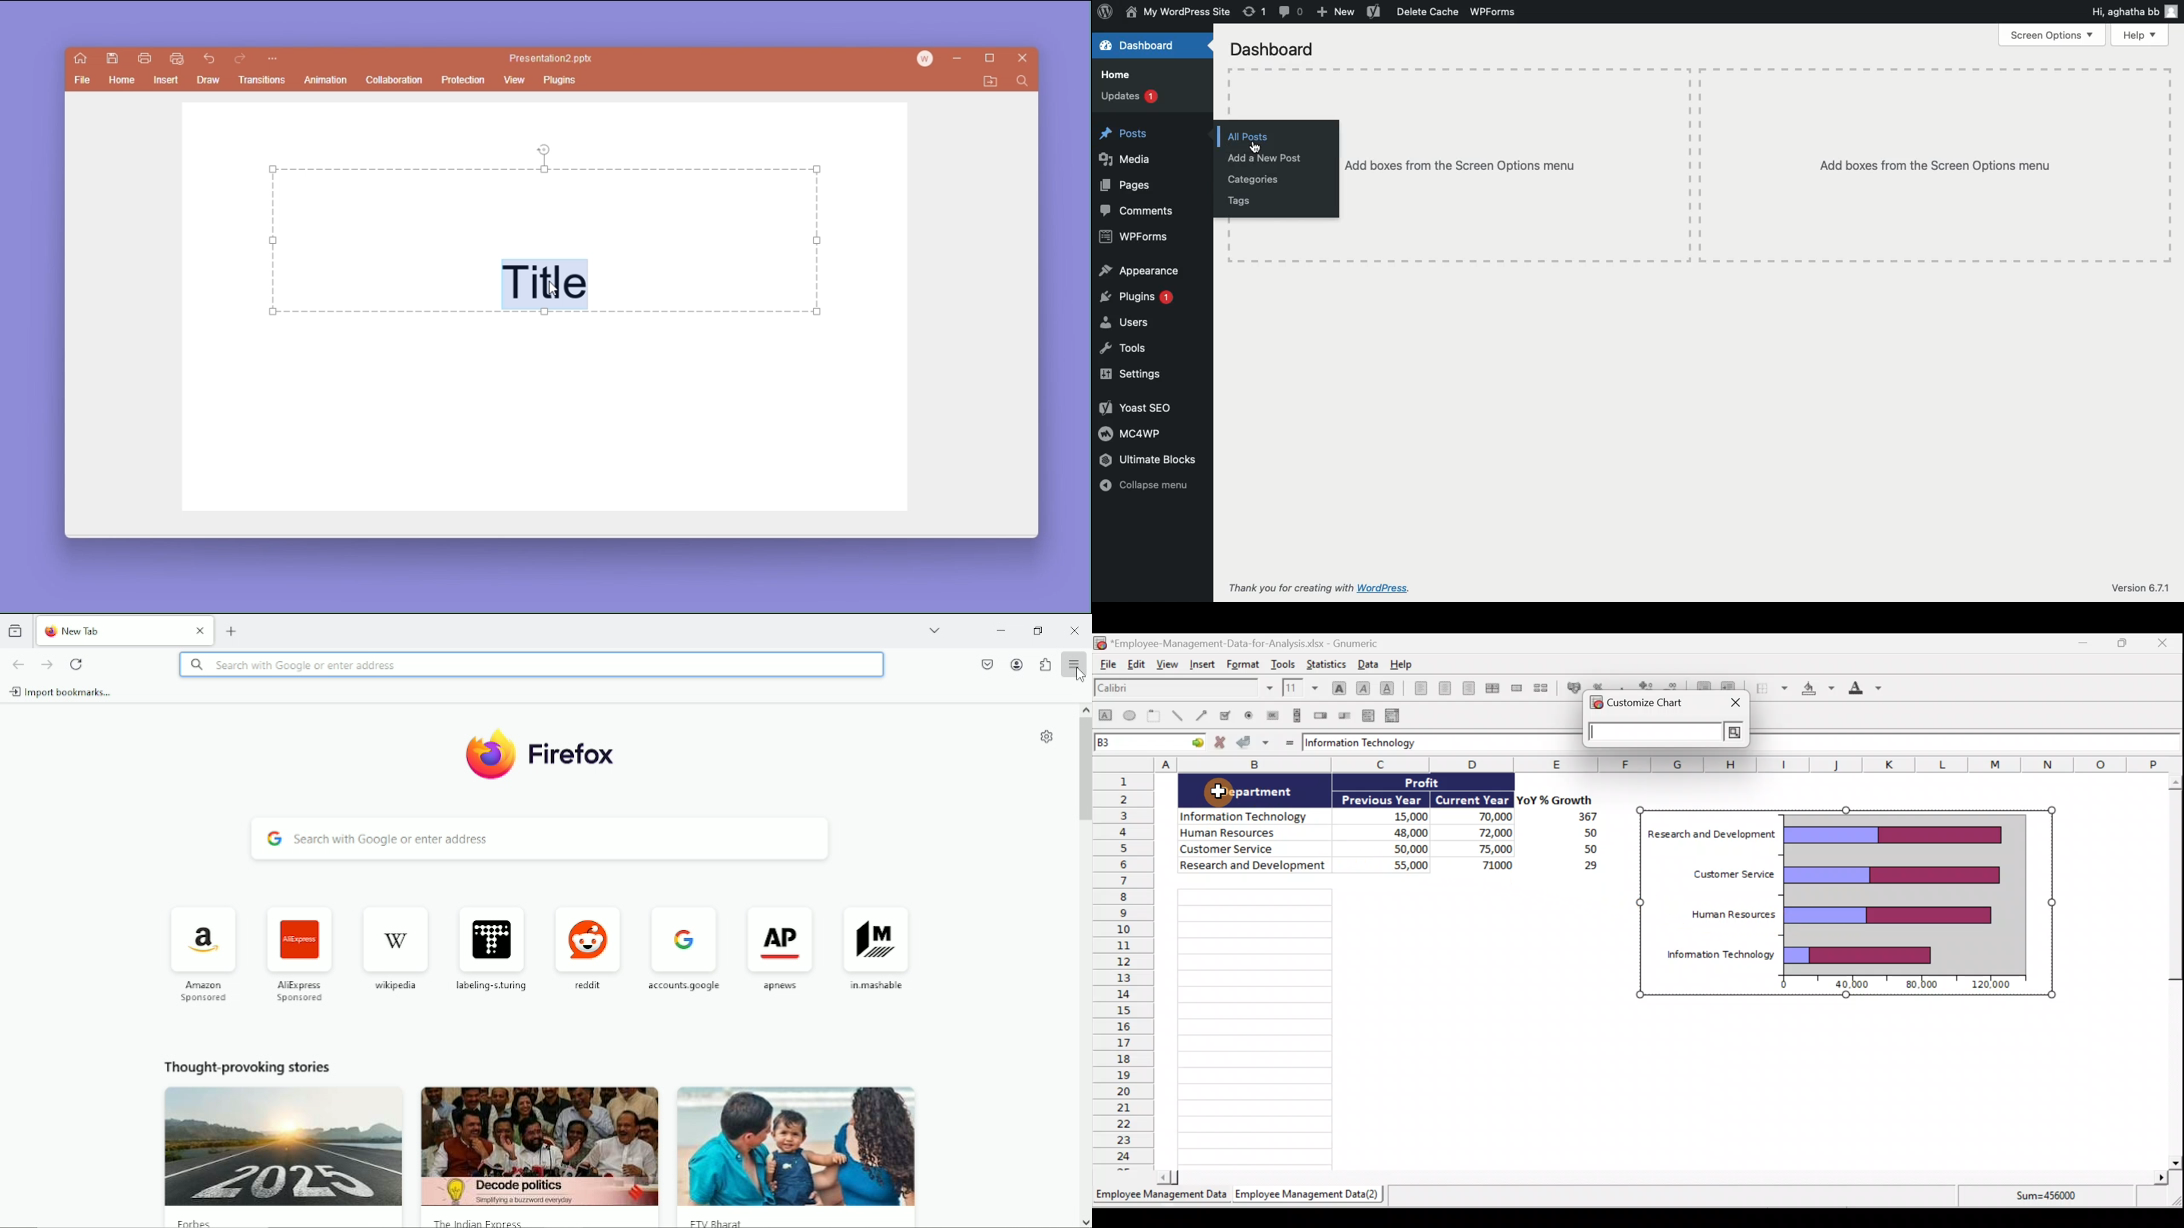 Image resolution: width=2184 pixels, height=1232 pixels. What do you see at coordinates (1854, 985) in the screenshot?
I see `40.000` at bounding box center [1854, 985].